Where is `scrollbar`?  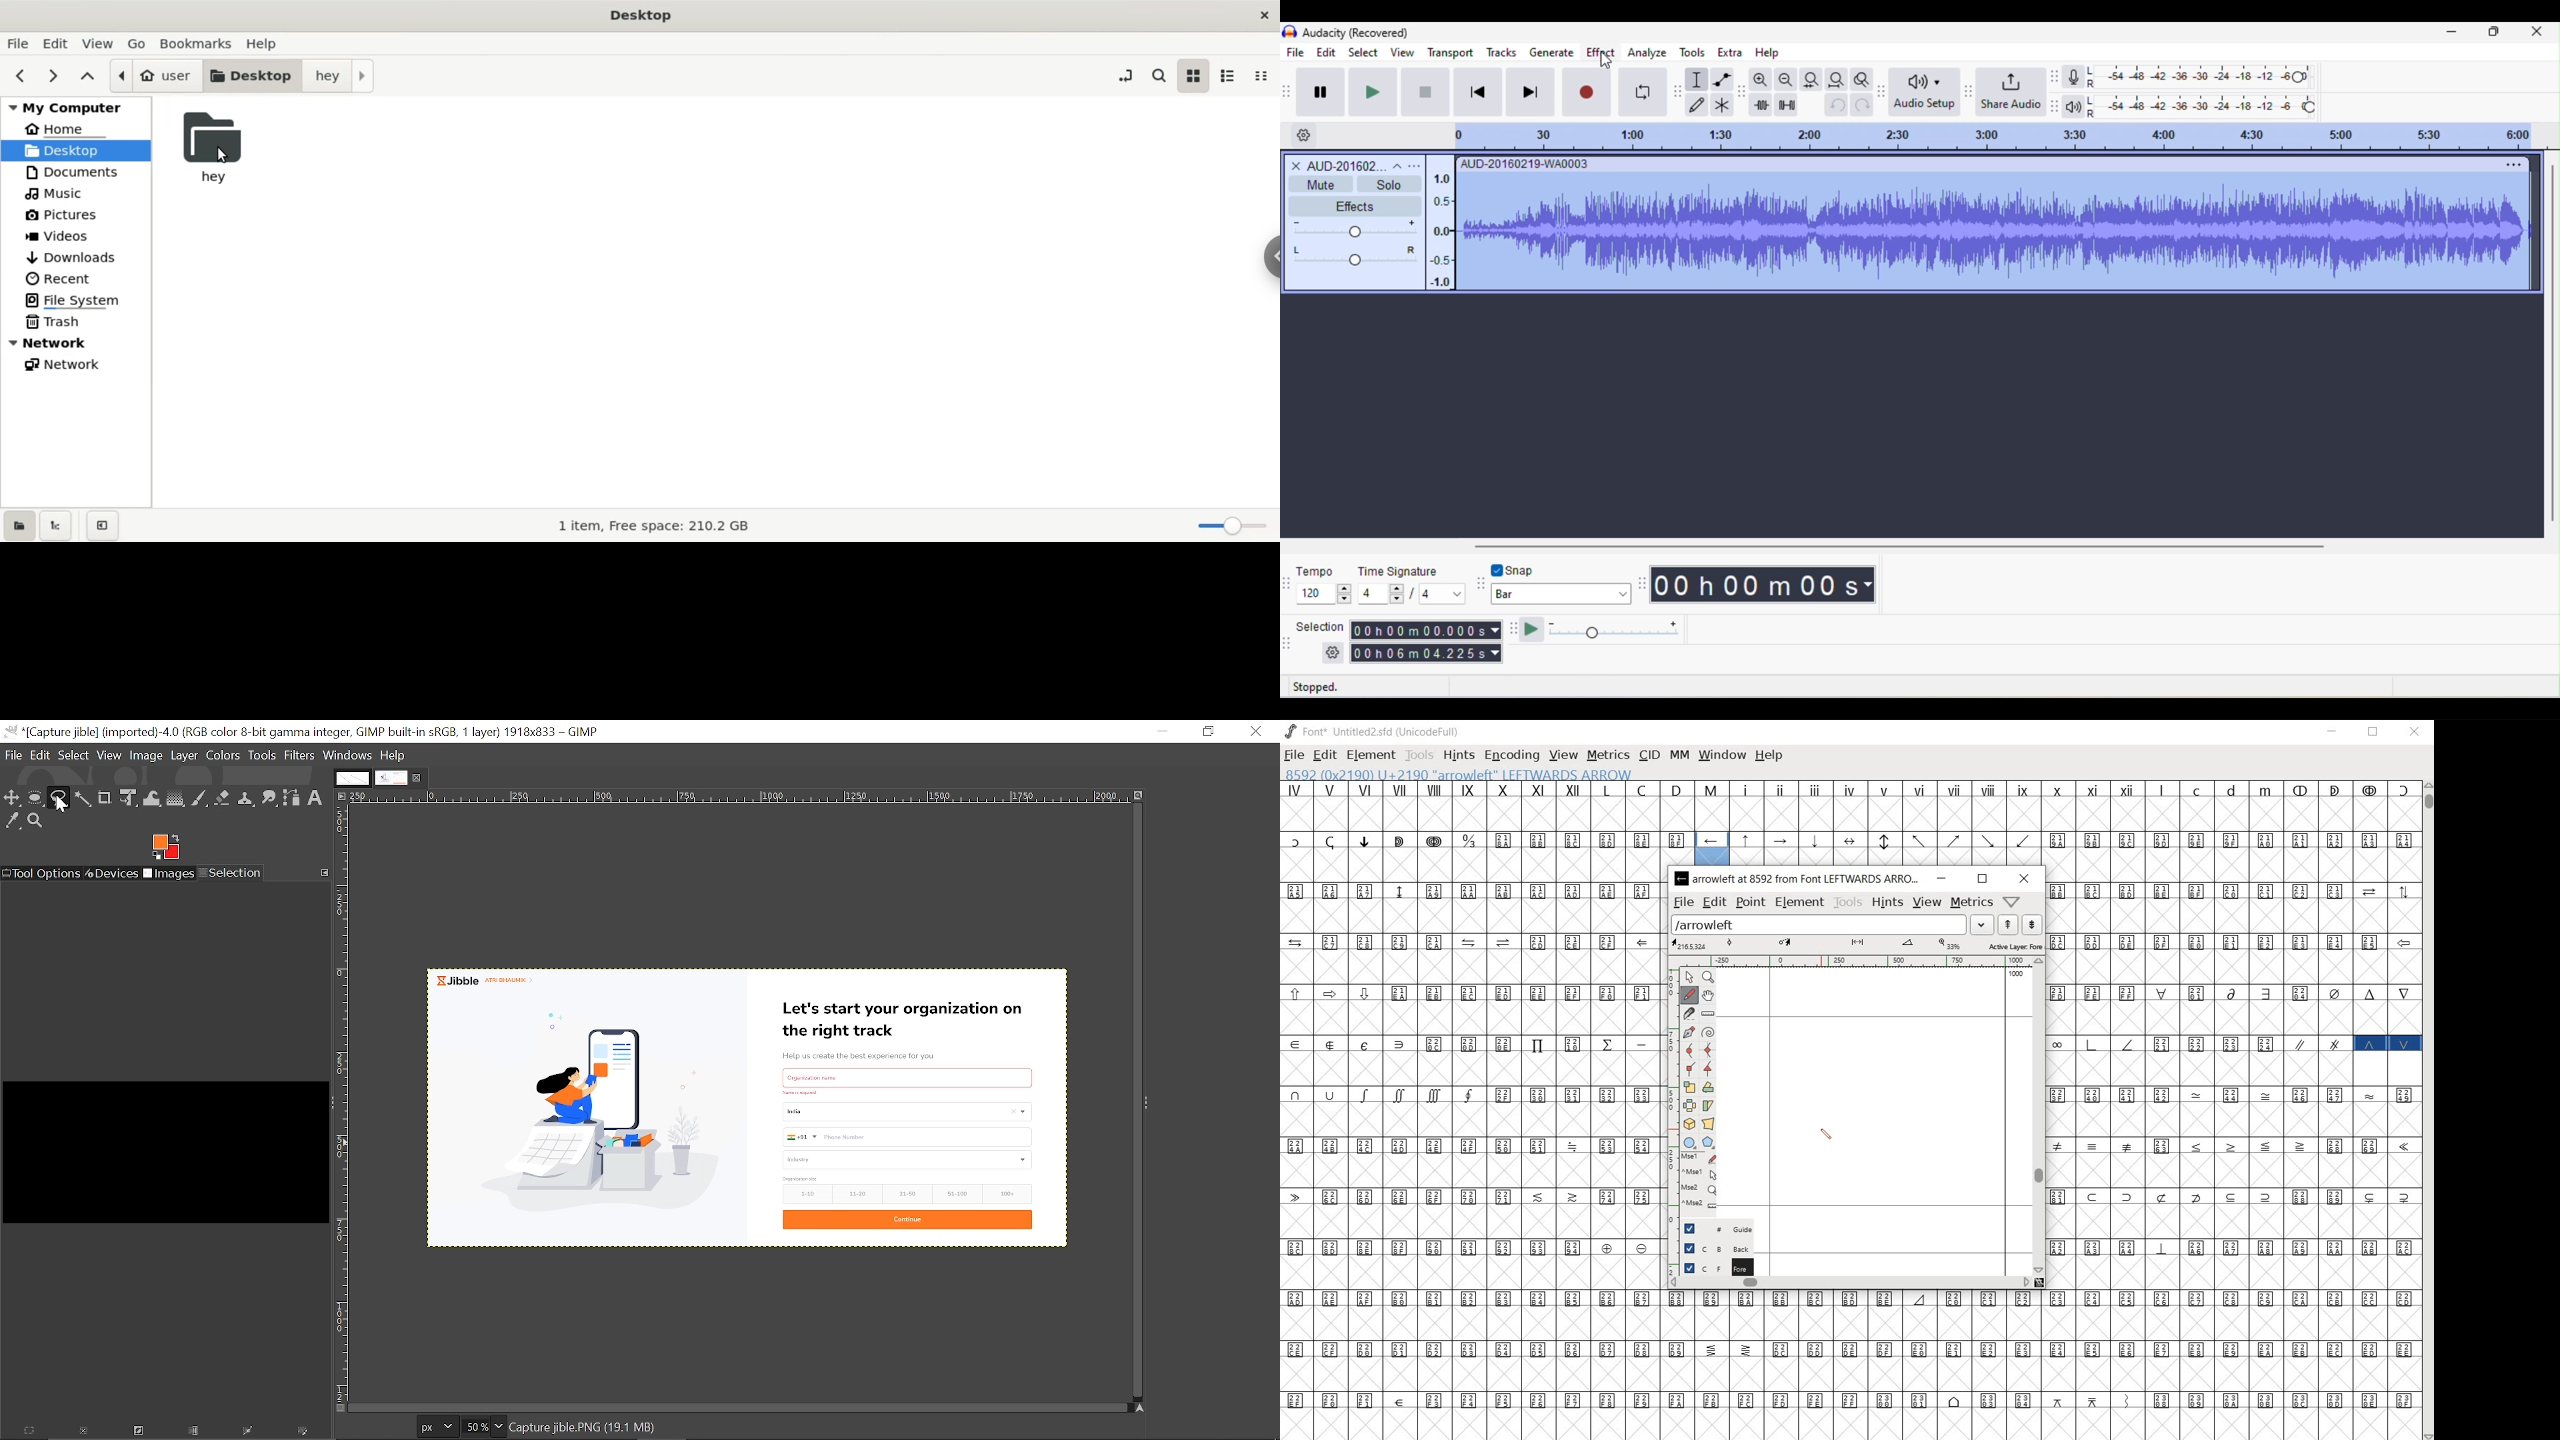
scrollbar is located at coordinates (1849, 1283).